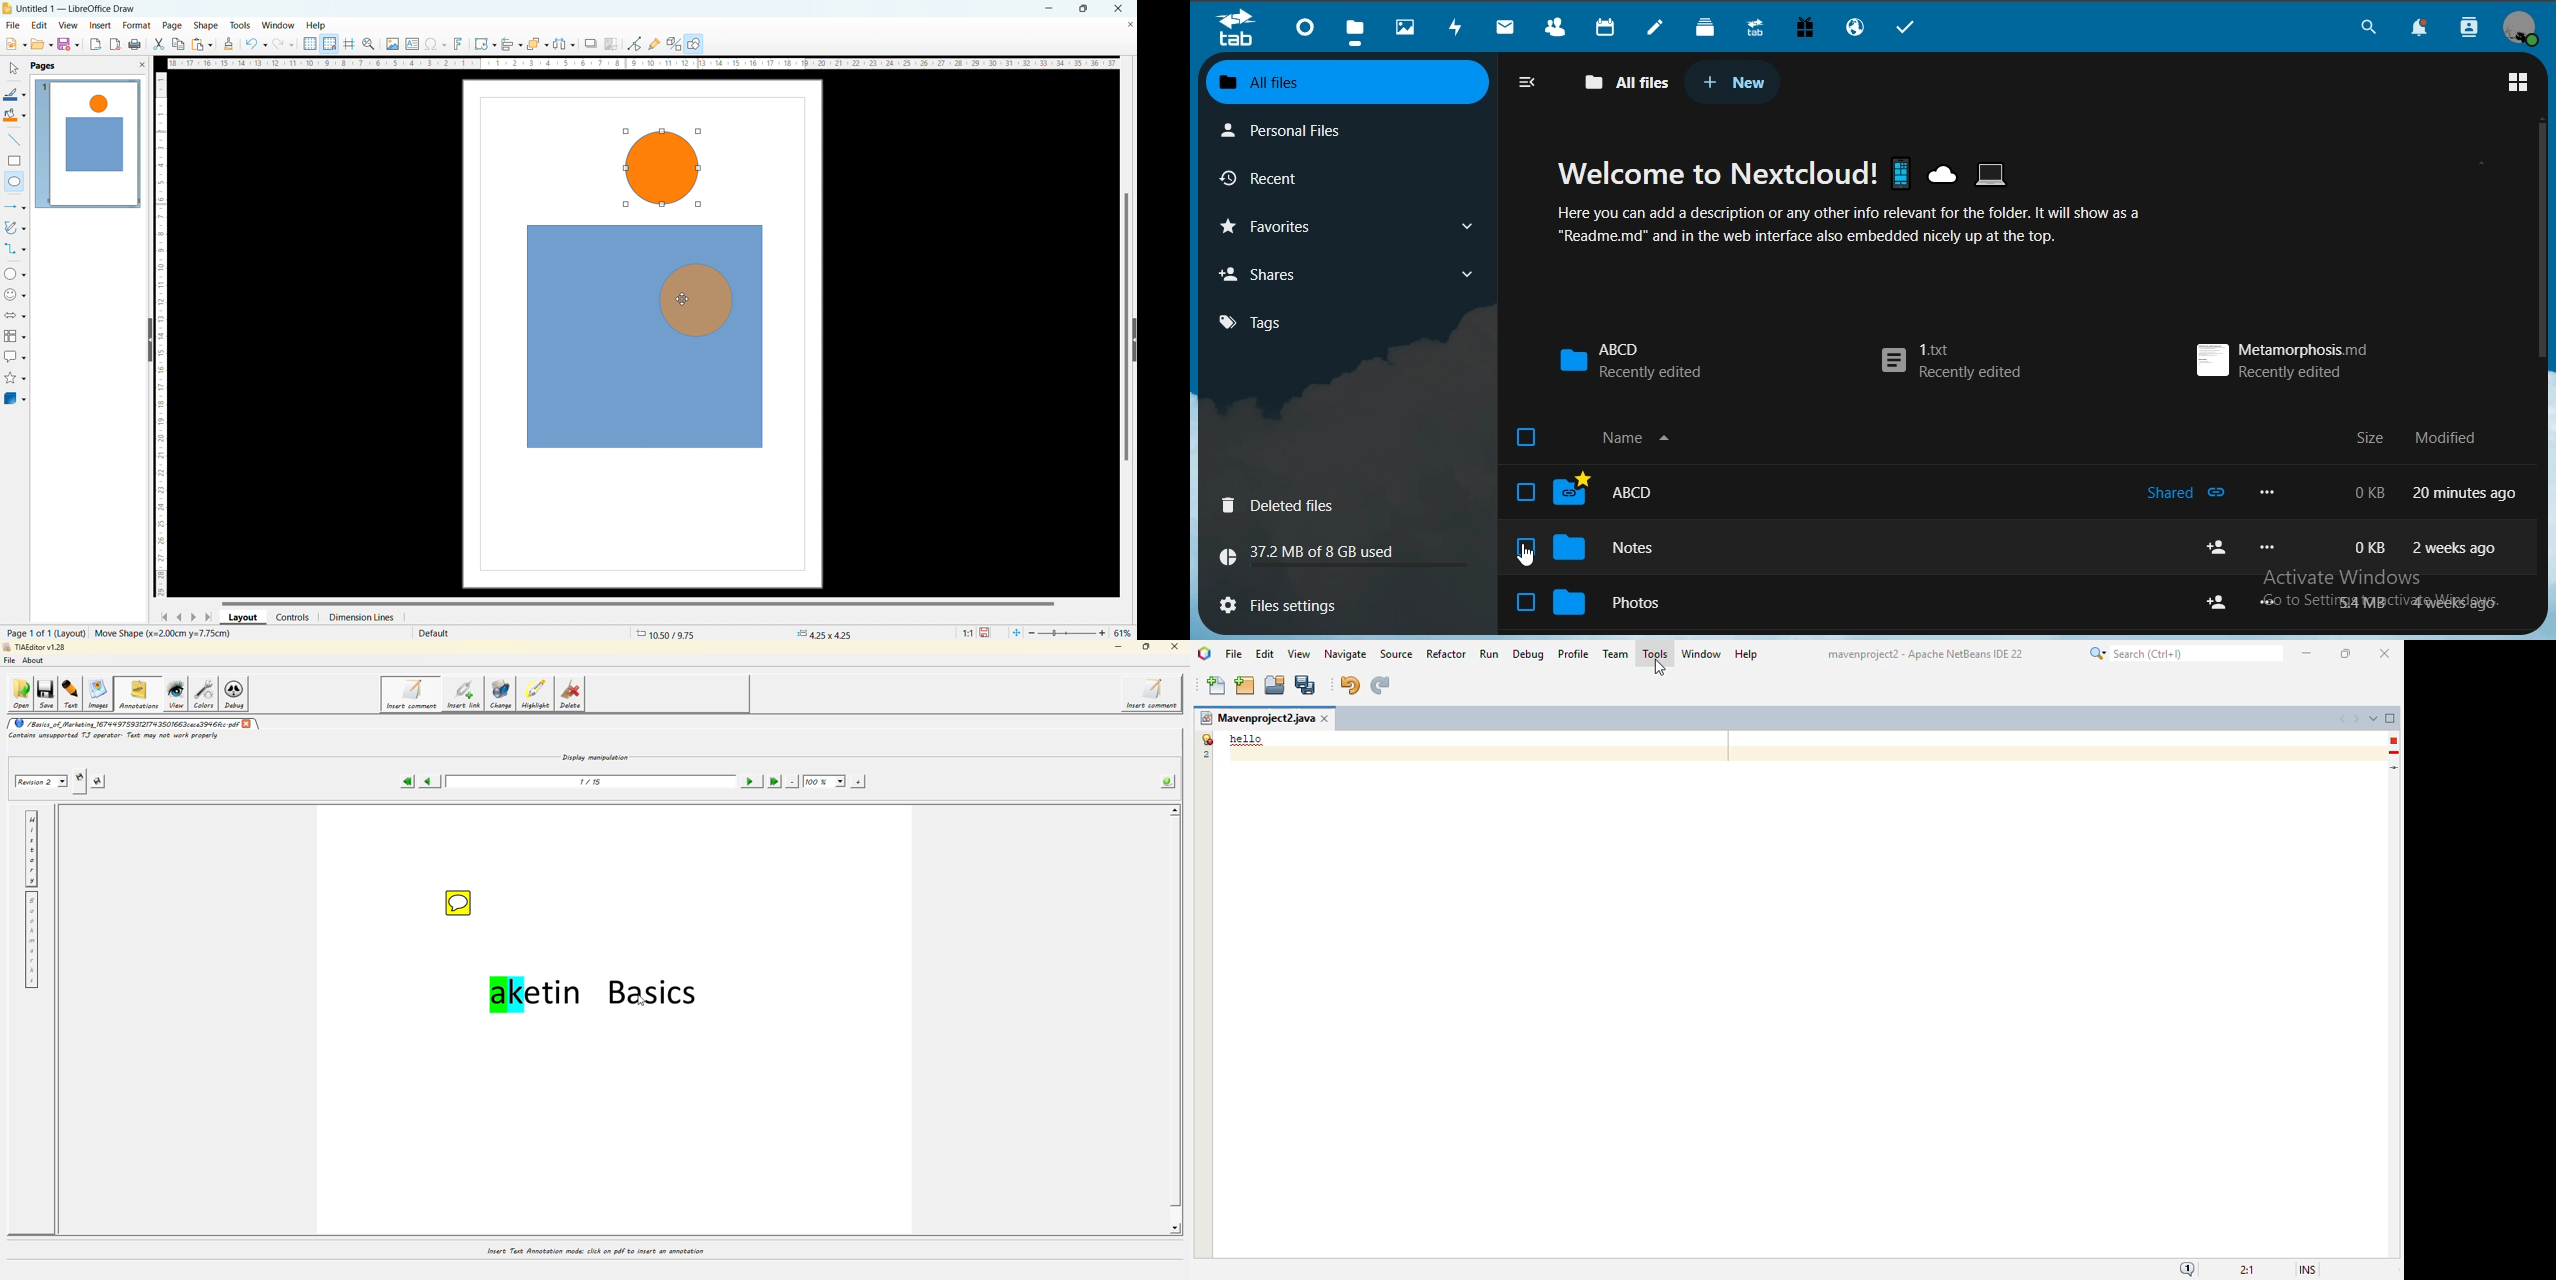  What do you see at coordinates (2466, 29) in the screenshot?
I see `search contacts` at bounding box center [2466, 29].